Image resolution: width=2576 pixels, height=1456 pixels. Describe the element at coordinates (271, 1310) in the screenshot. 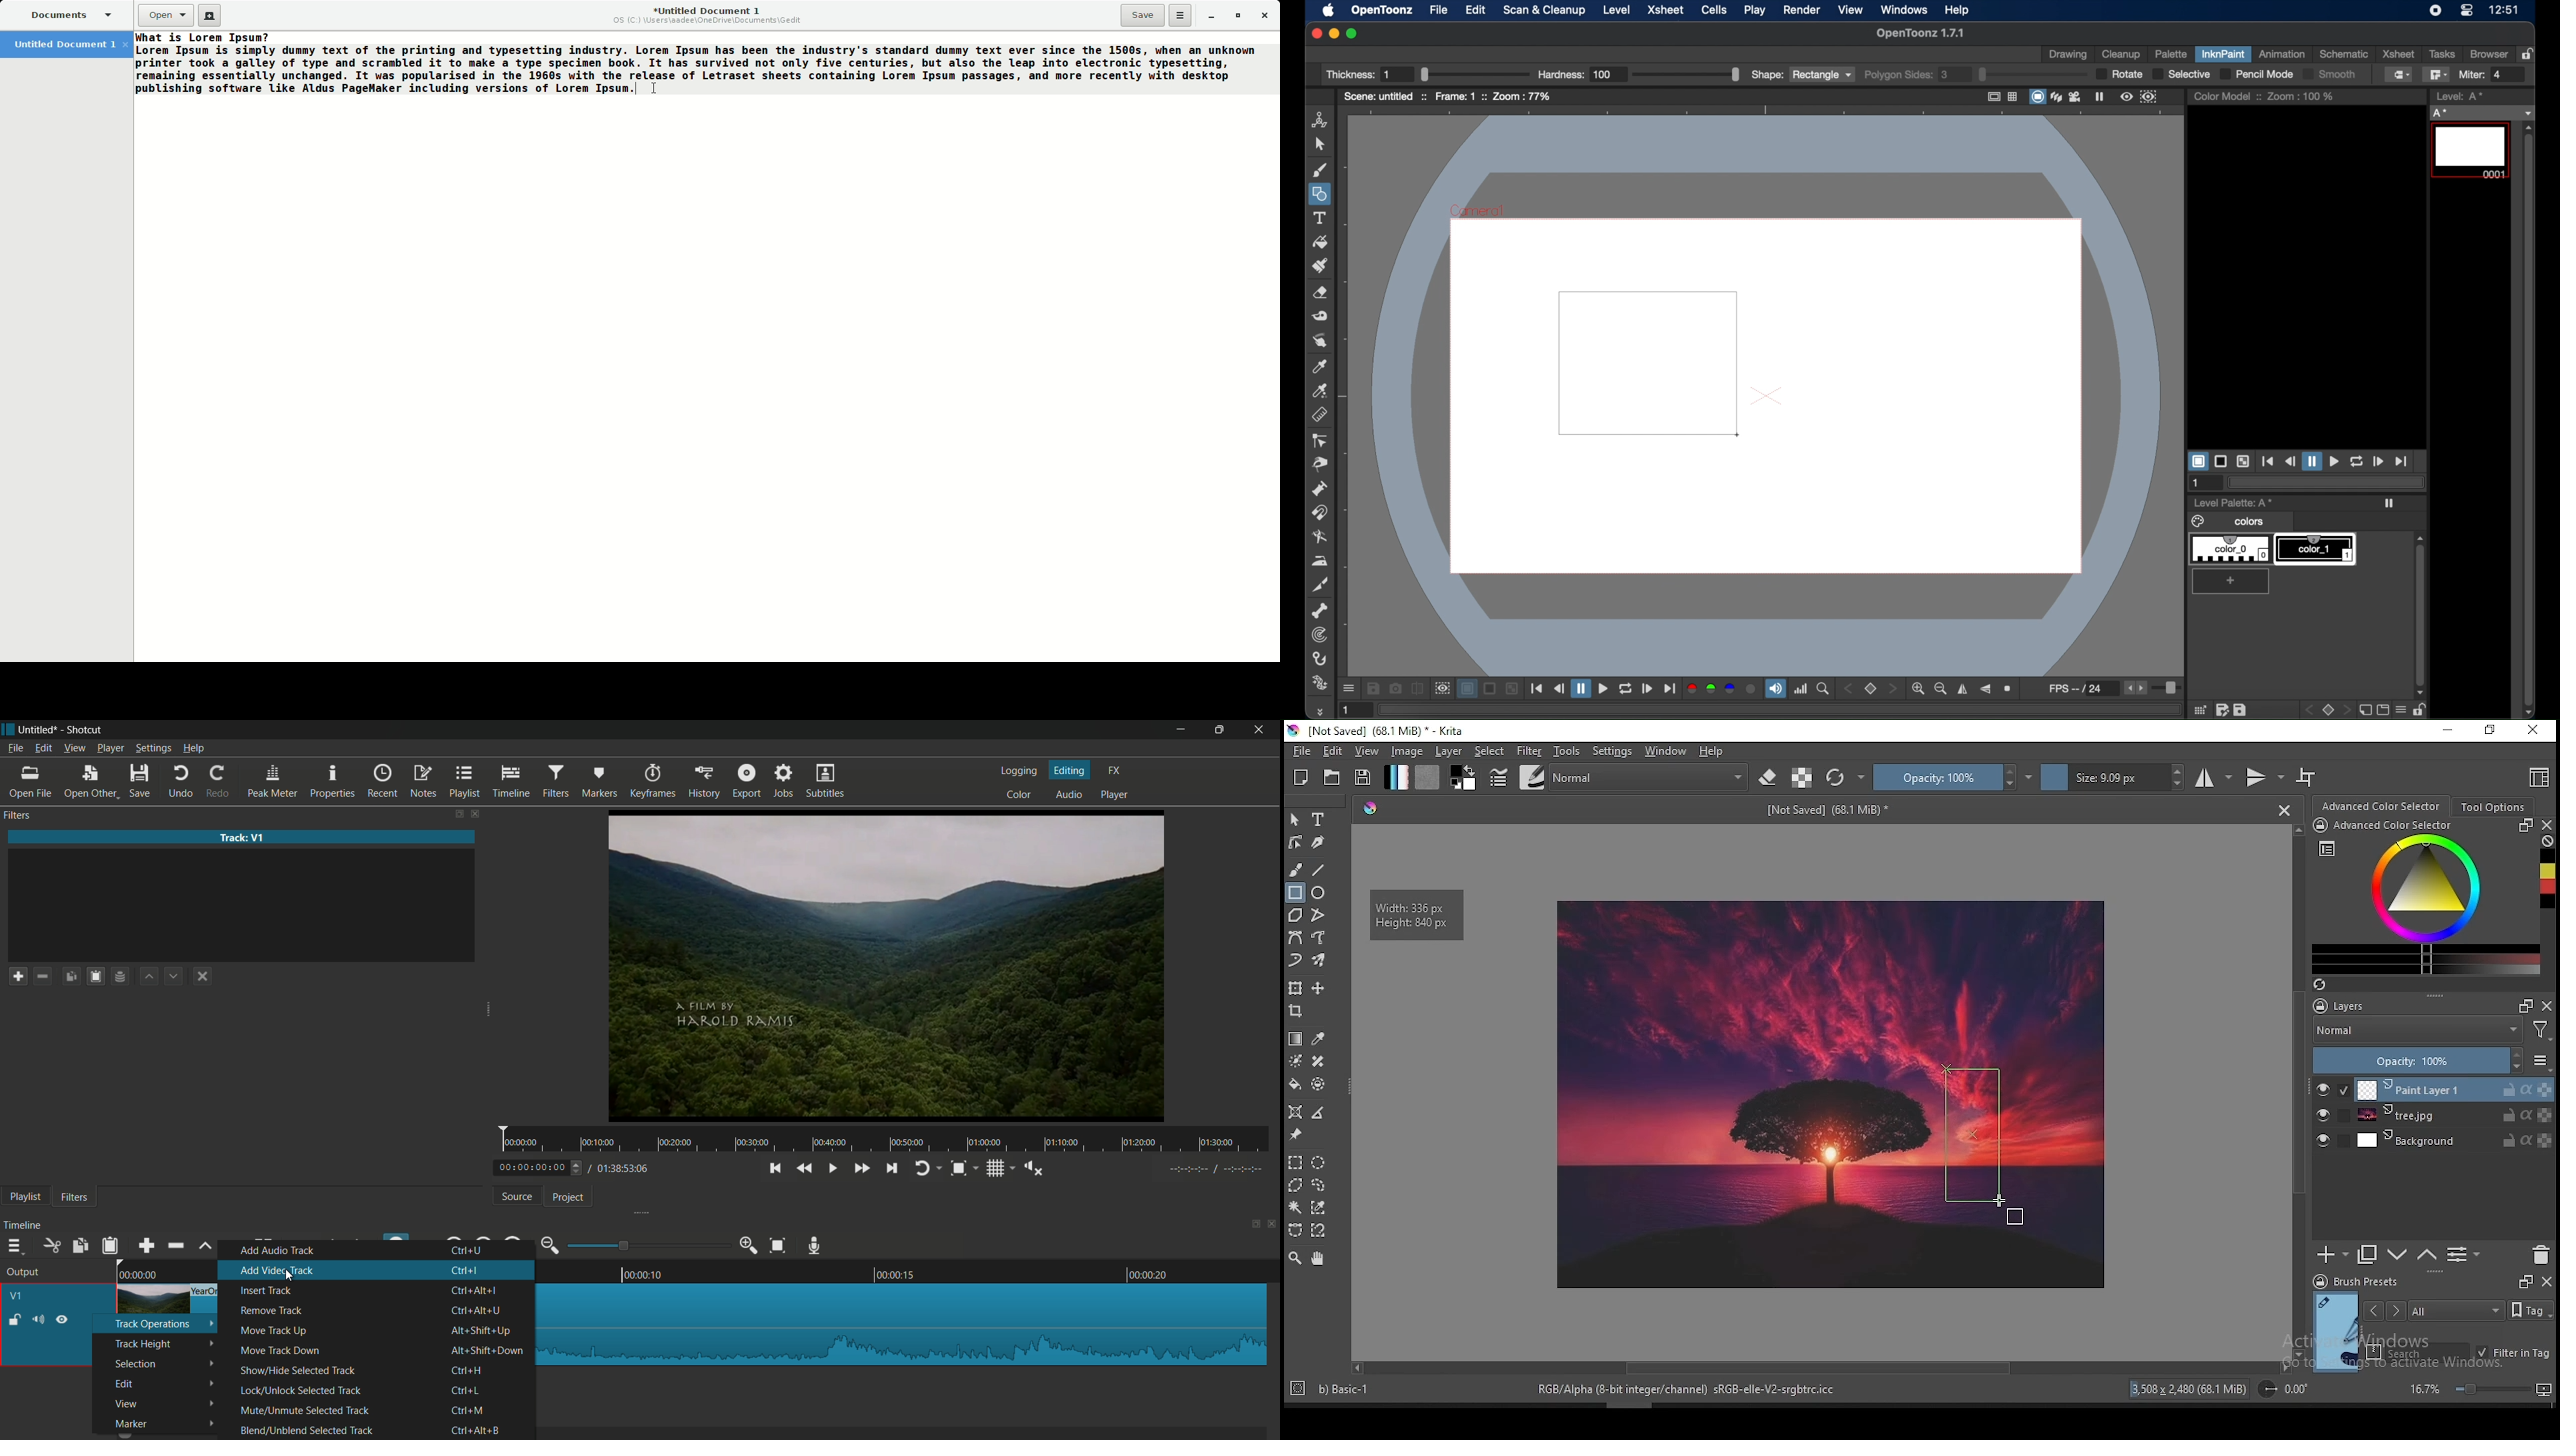

I see `remove track` at that location.